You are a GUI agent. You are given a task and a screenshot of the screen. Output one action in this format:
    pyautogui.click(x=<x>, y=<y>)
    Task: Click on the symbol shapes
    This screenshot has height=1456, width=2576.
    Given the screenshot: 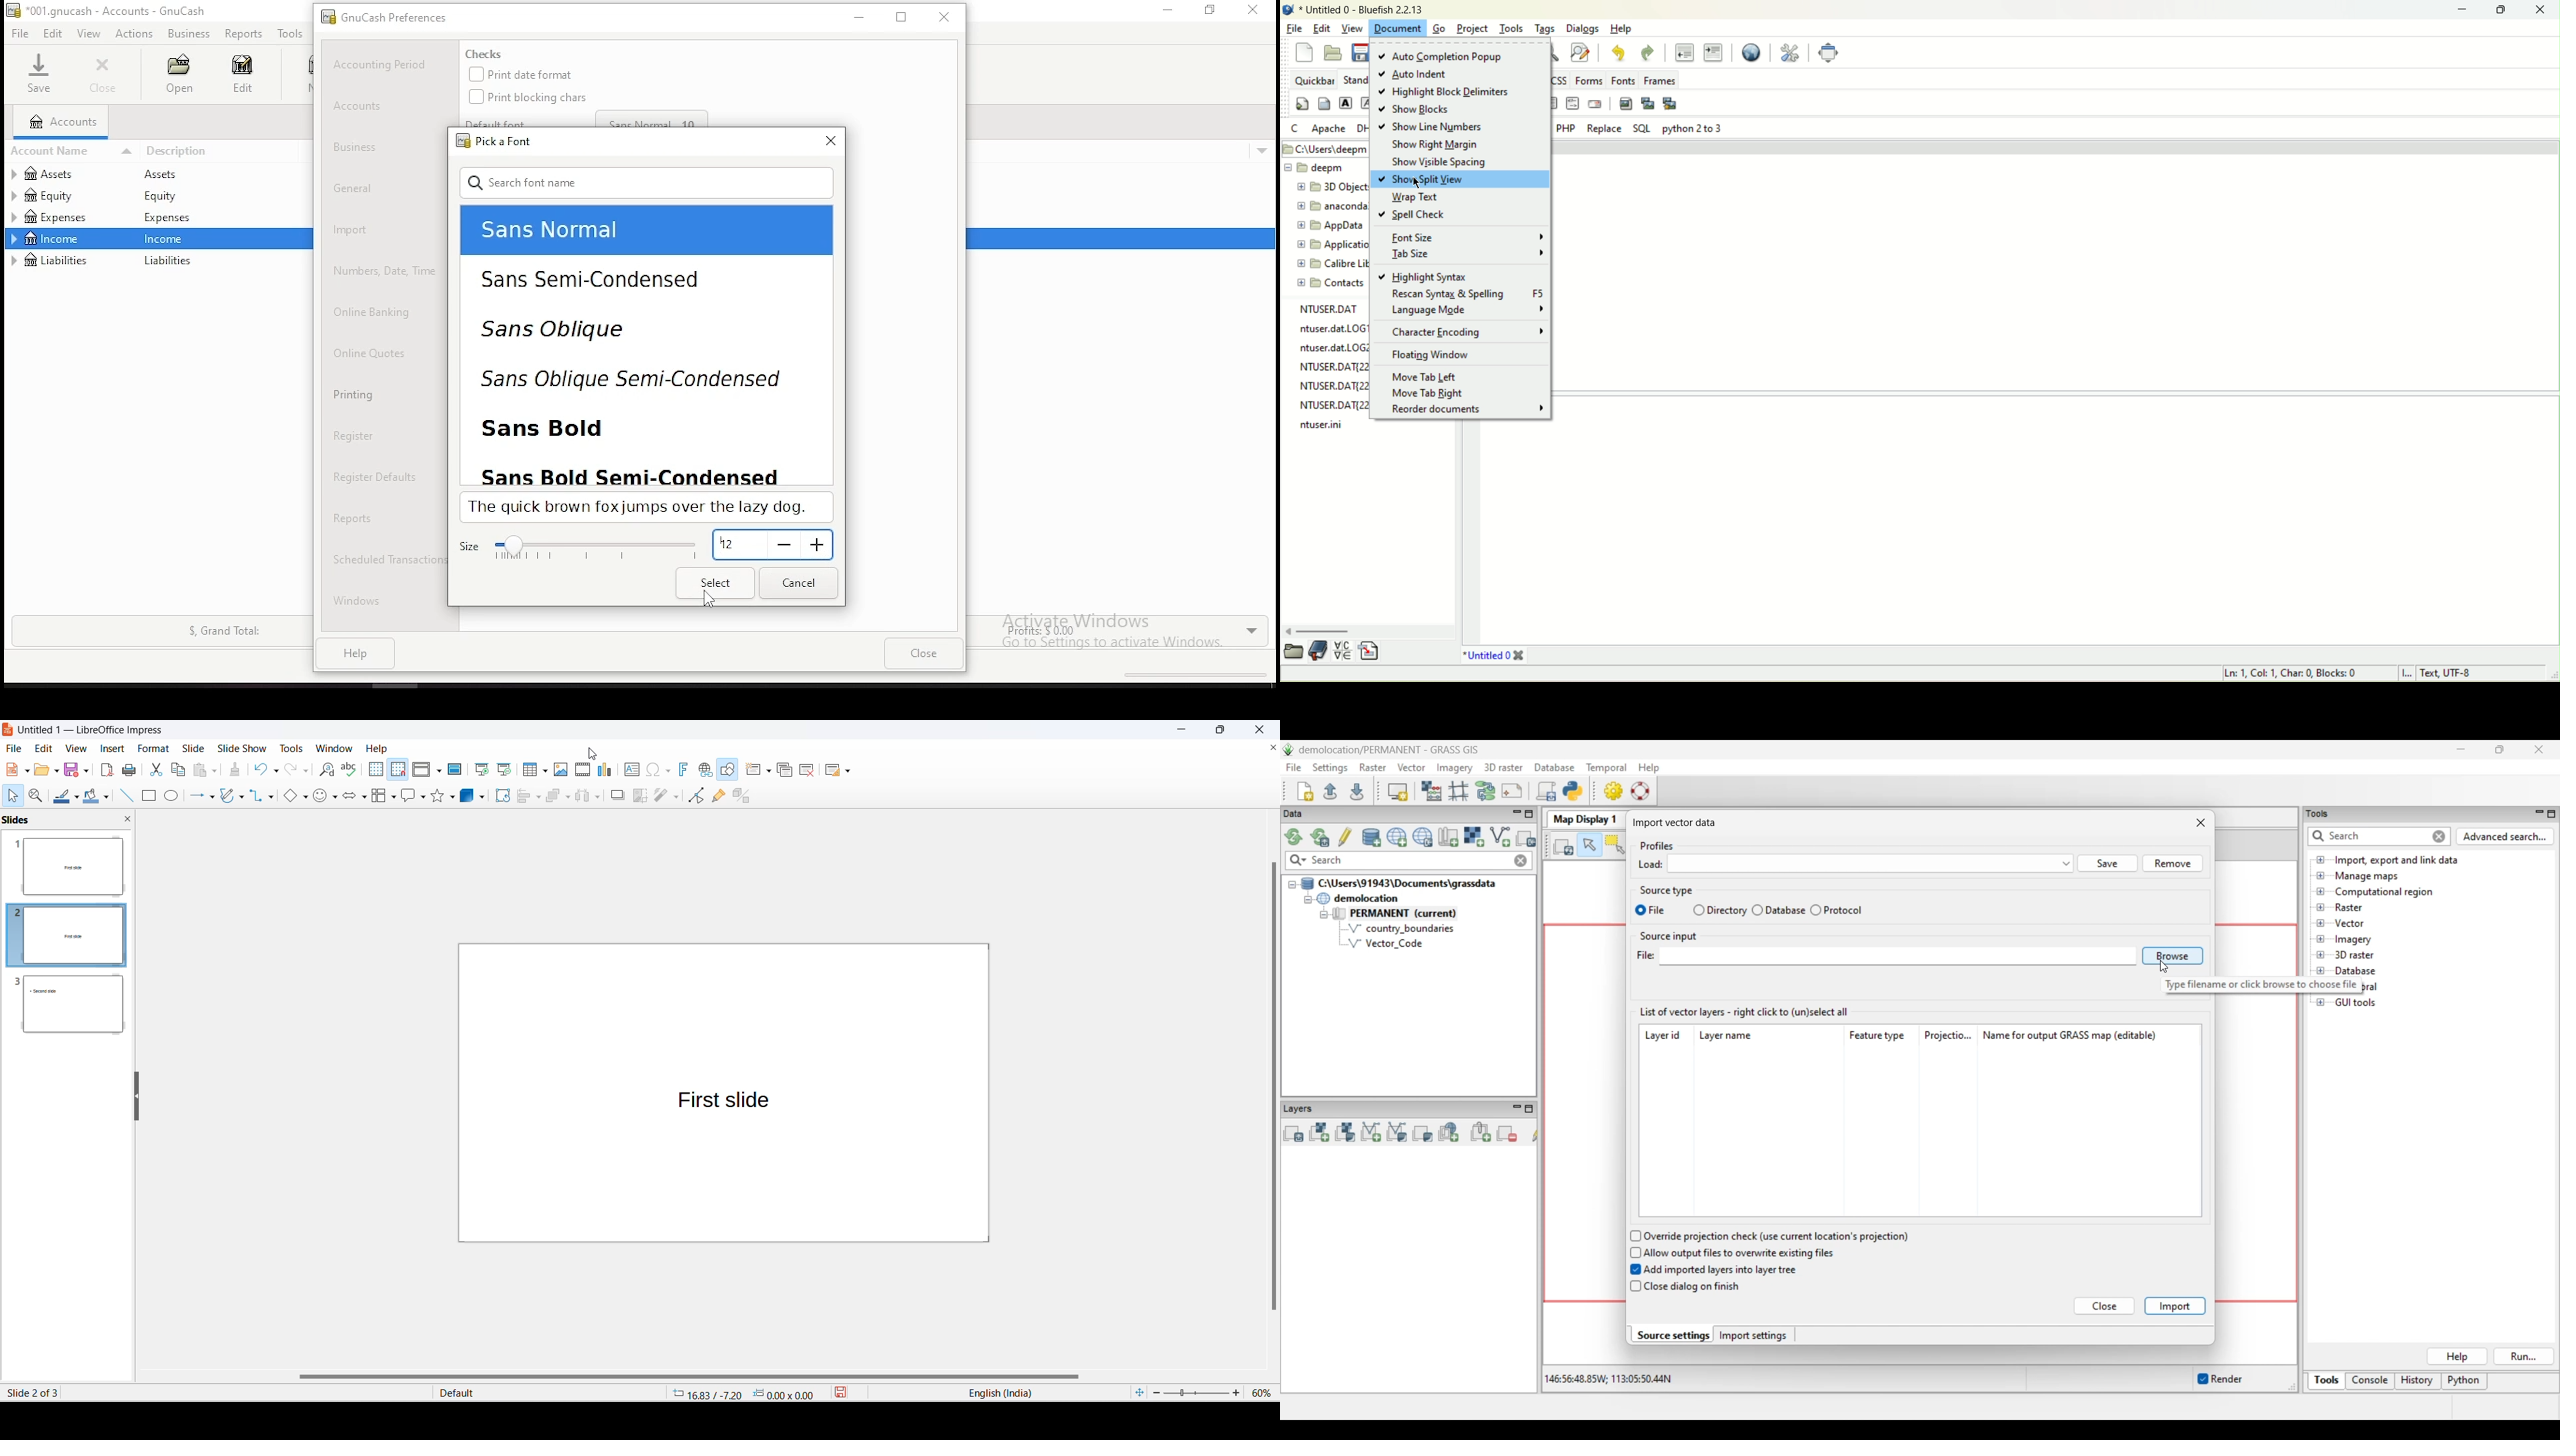 What is the action you would take?
    pyautogui.click(x=320, y=797)
    